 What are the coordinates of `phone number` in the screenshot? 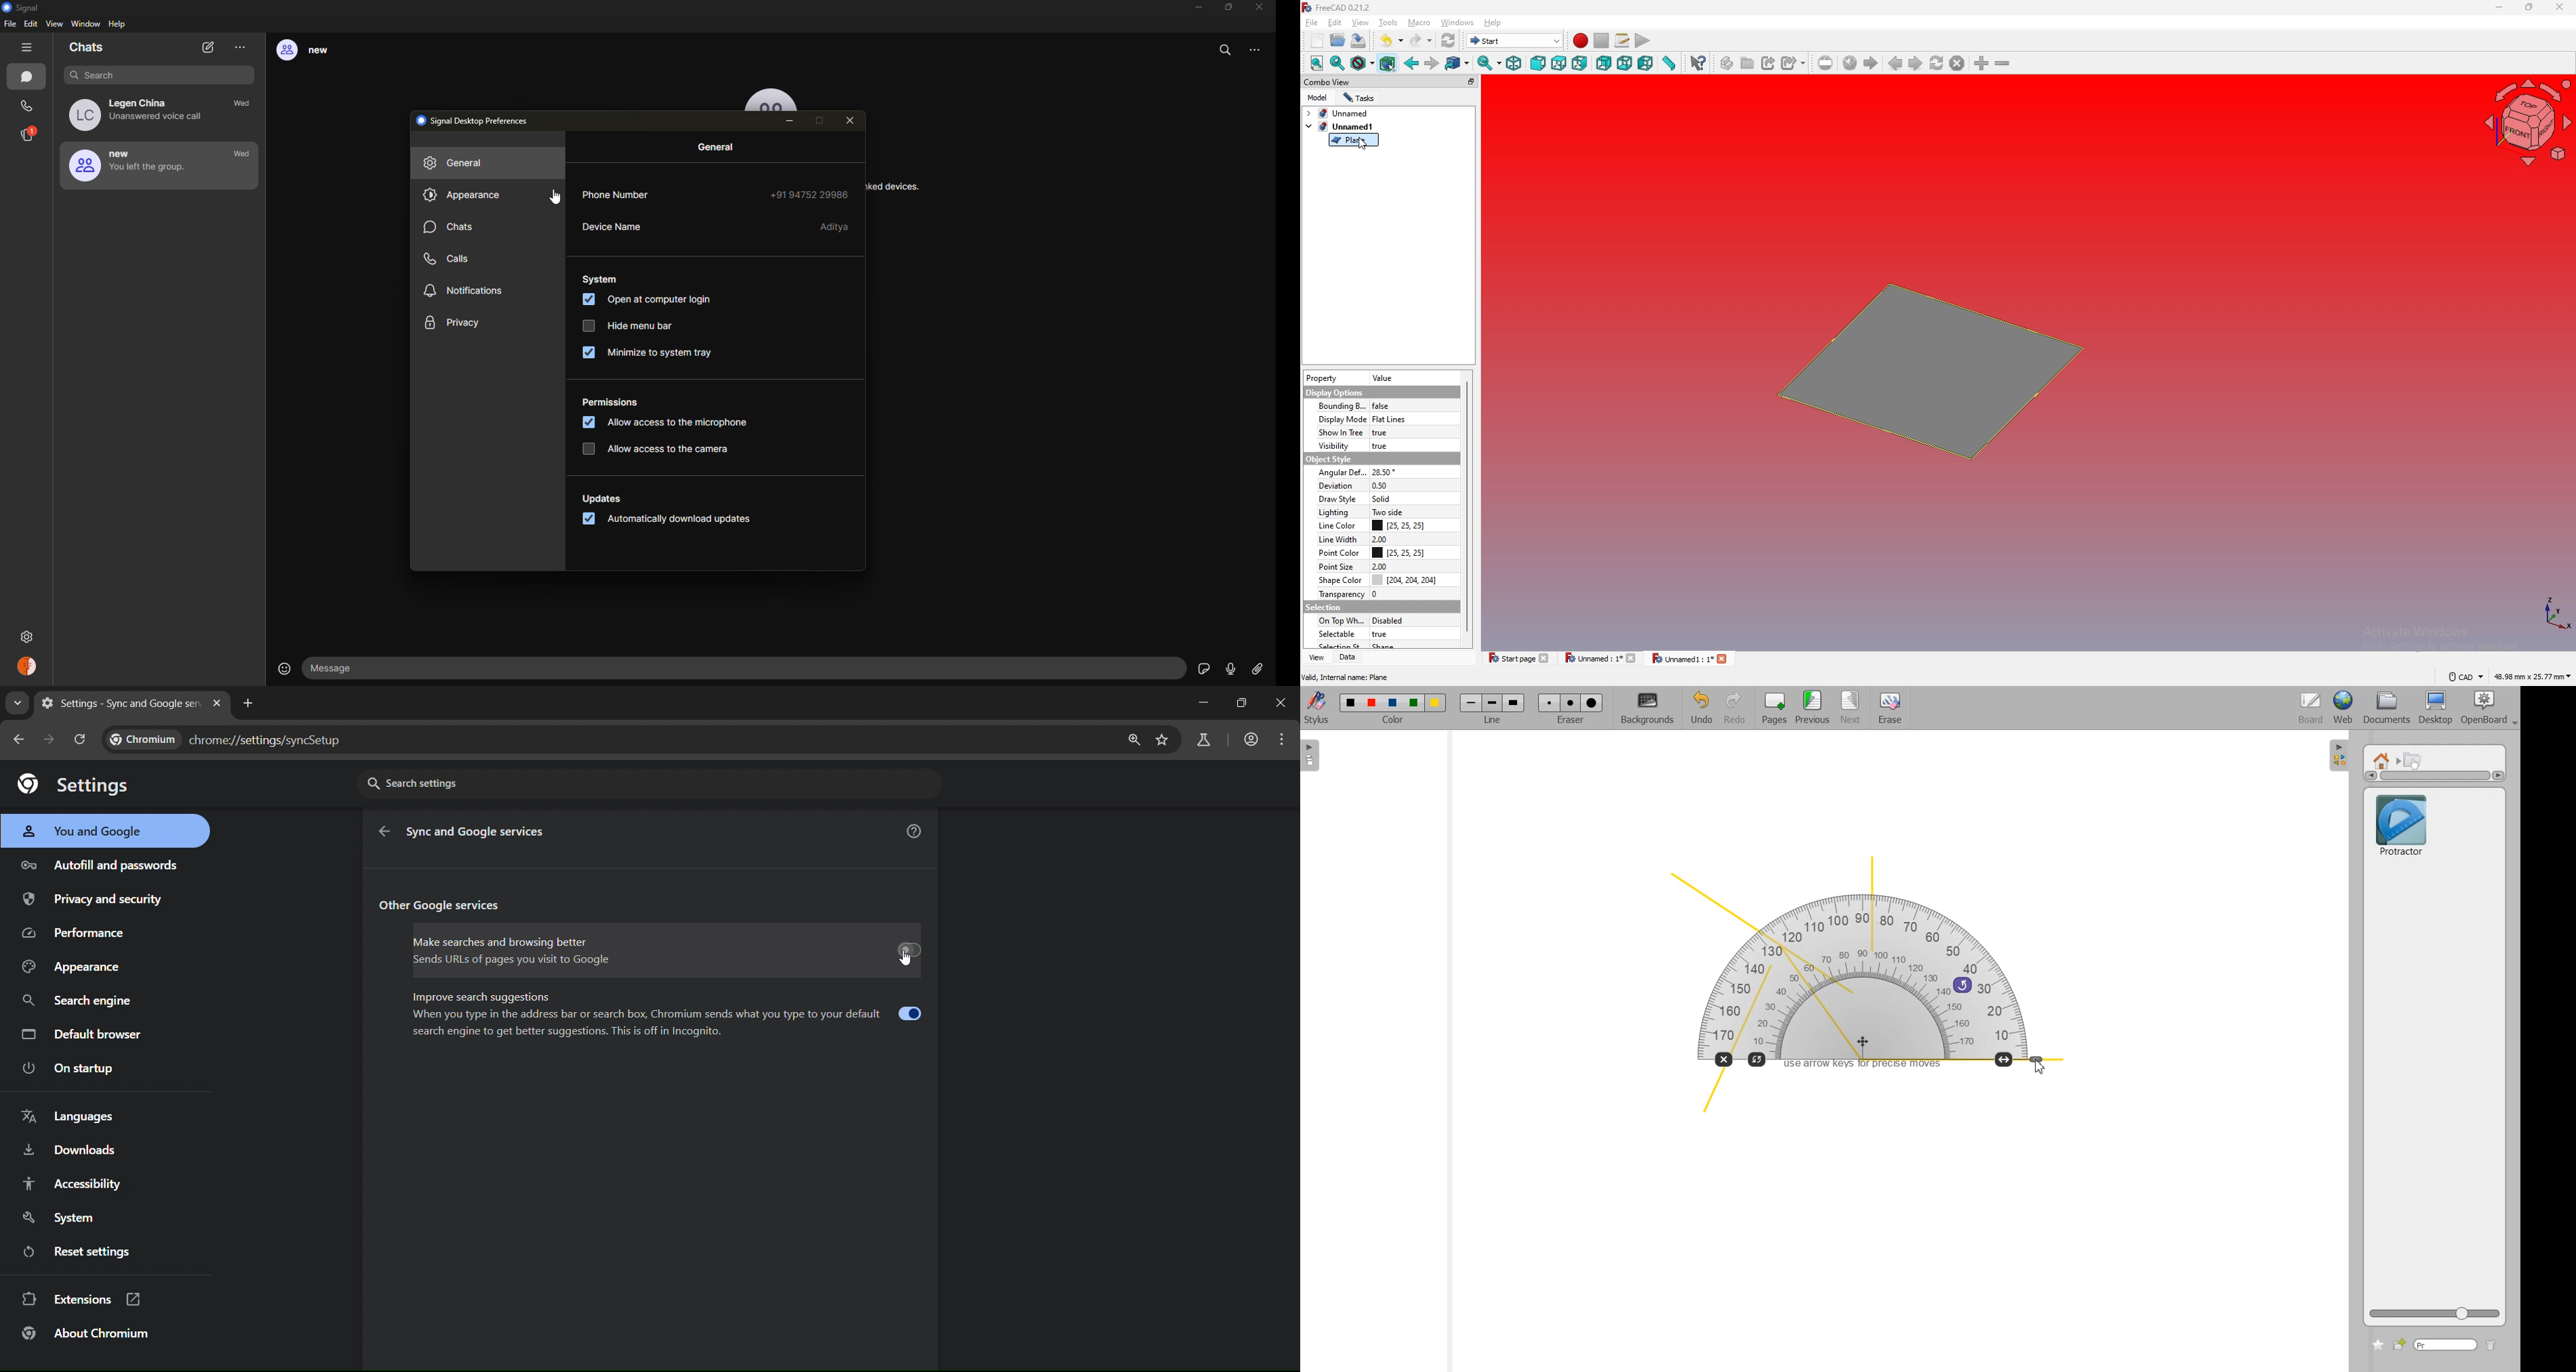 It's located at (626, 195).